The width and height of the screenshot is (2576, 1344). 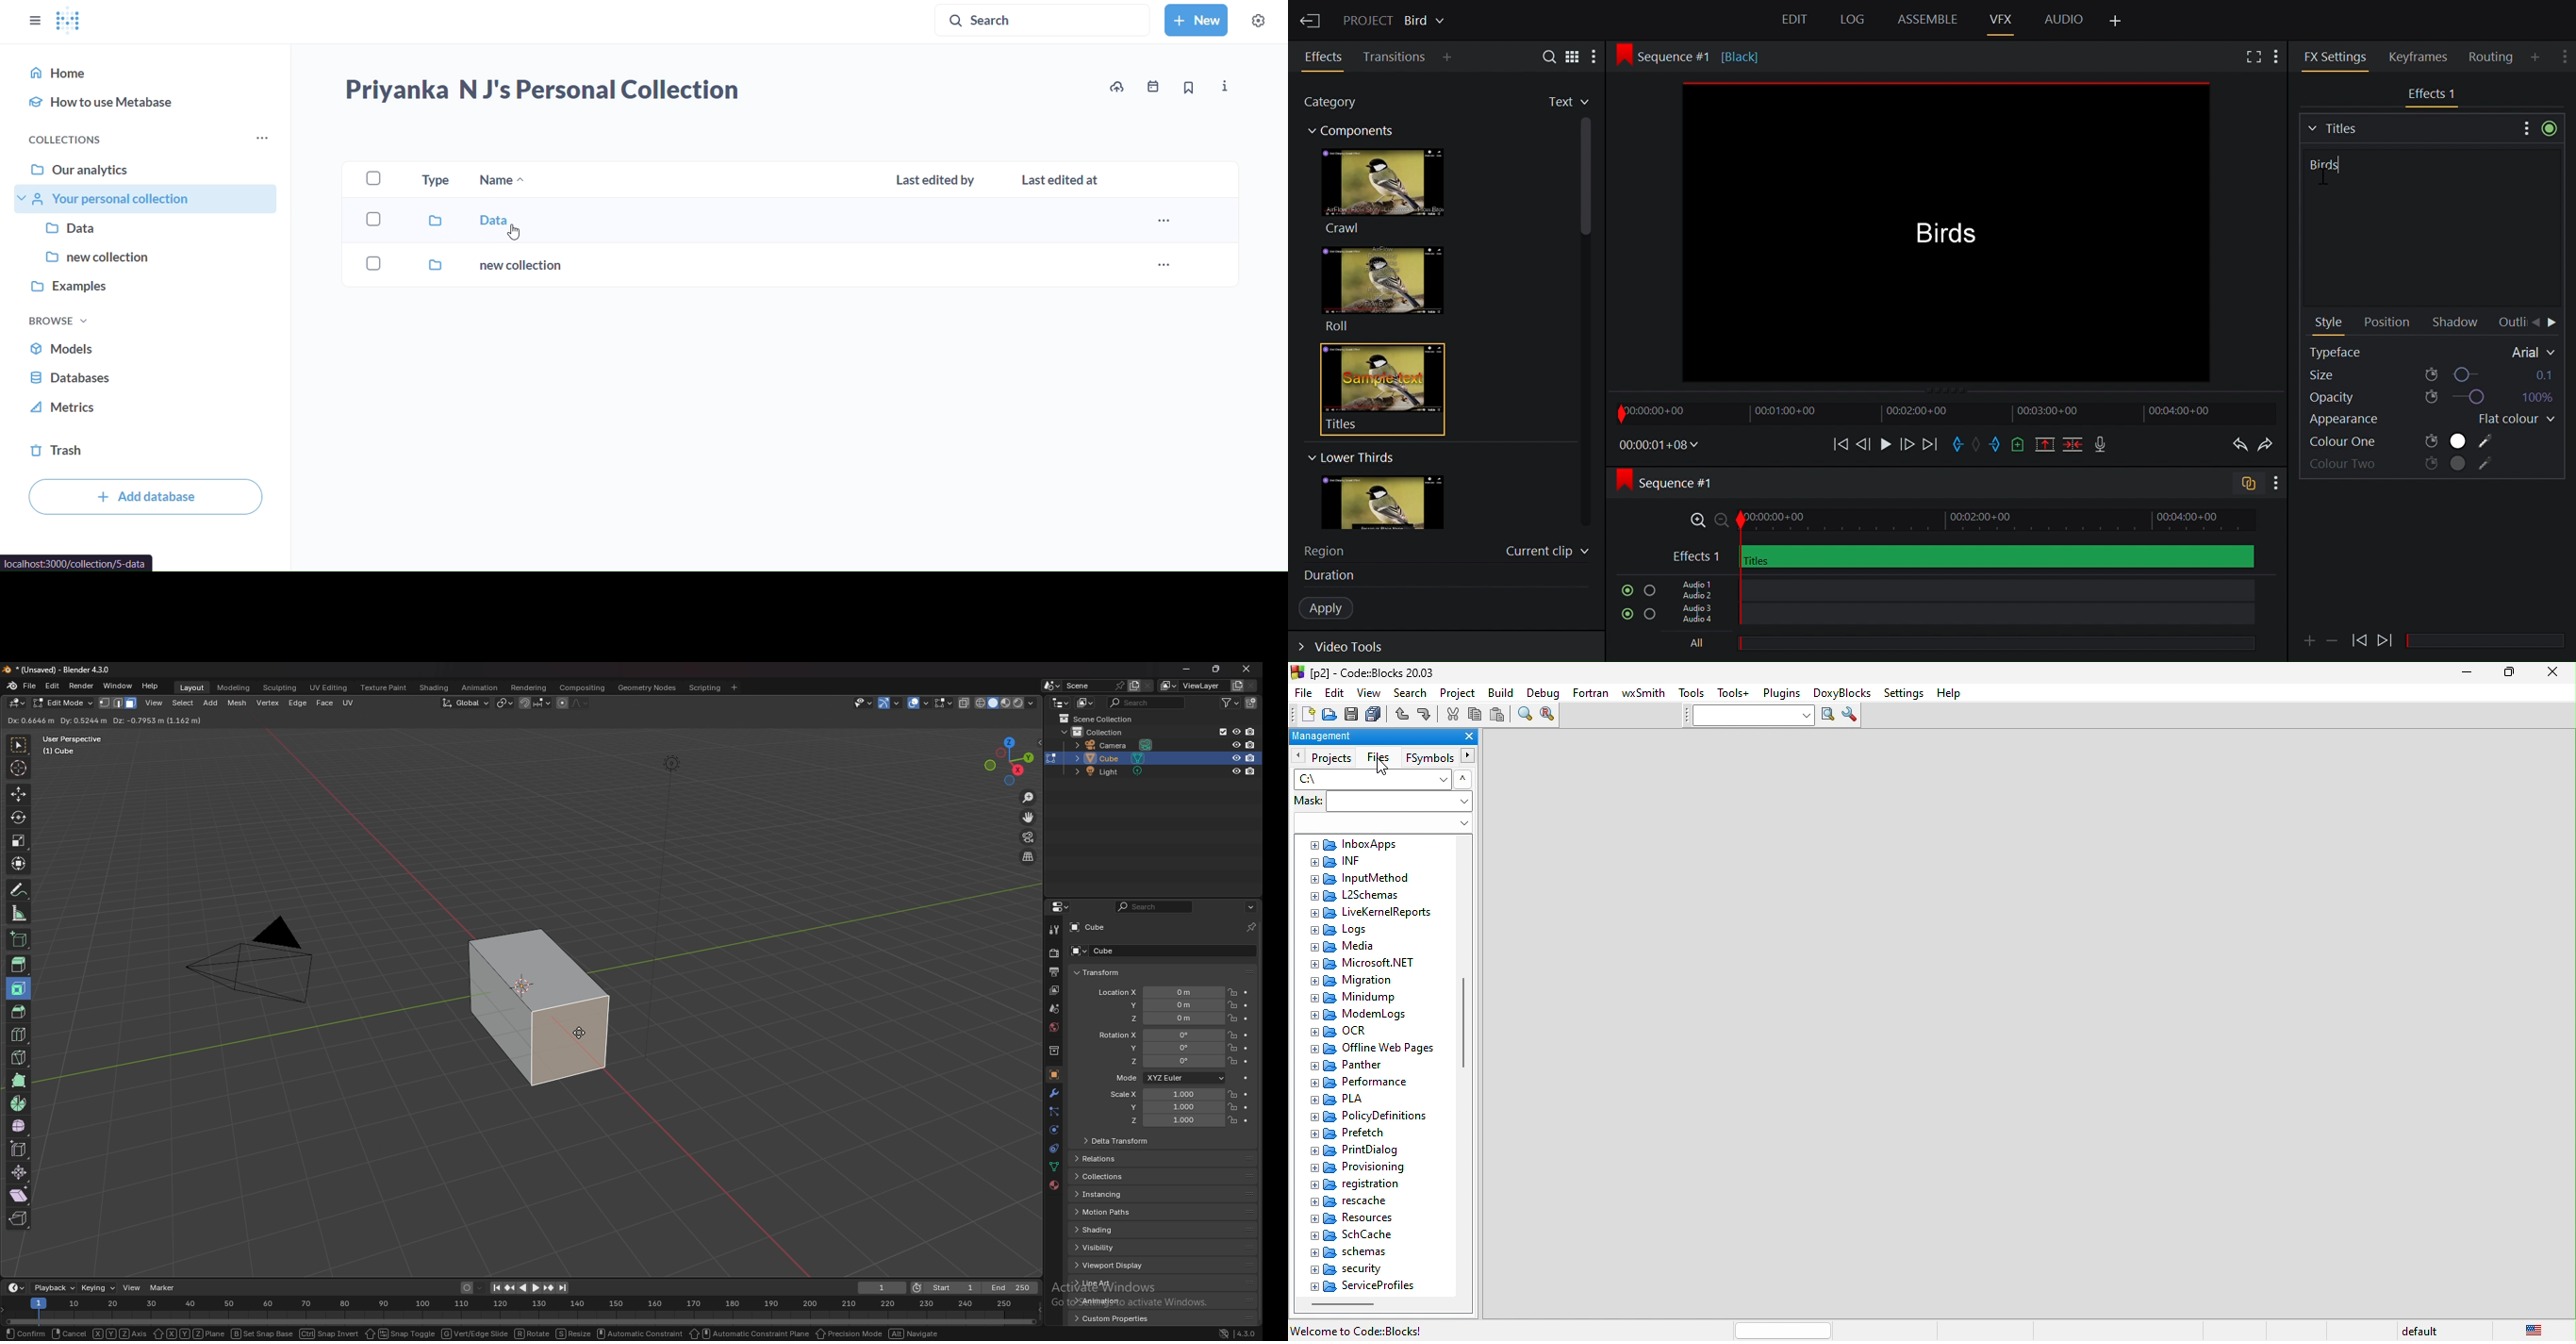 What do you see at coordinates (298, 703) in the screenshot?
I see `edge` at bounding box center [298, 703].